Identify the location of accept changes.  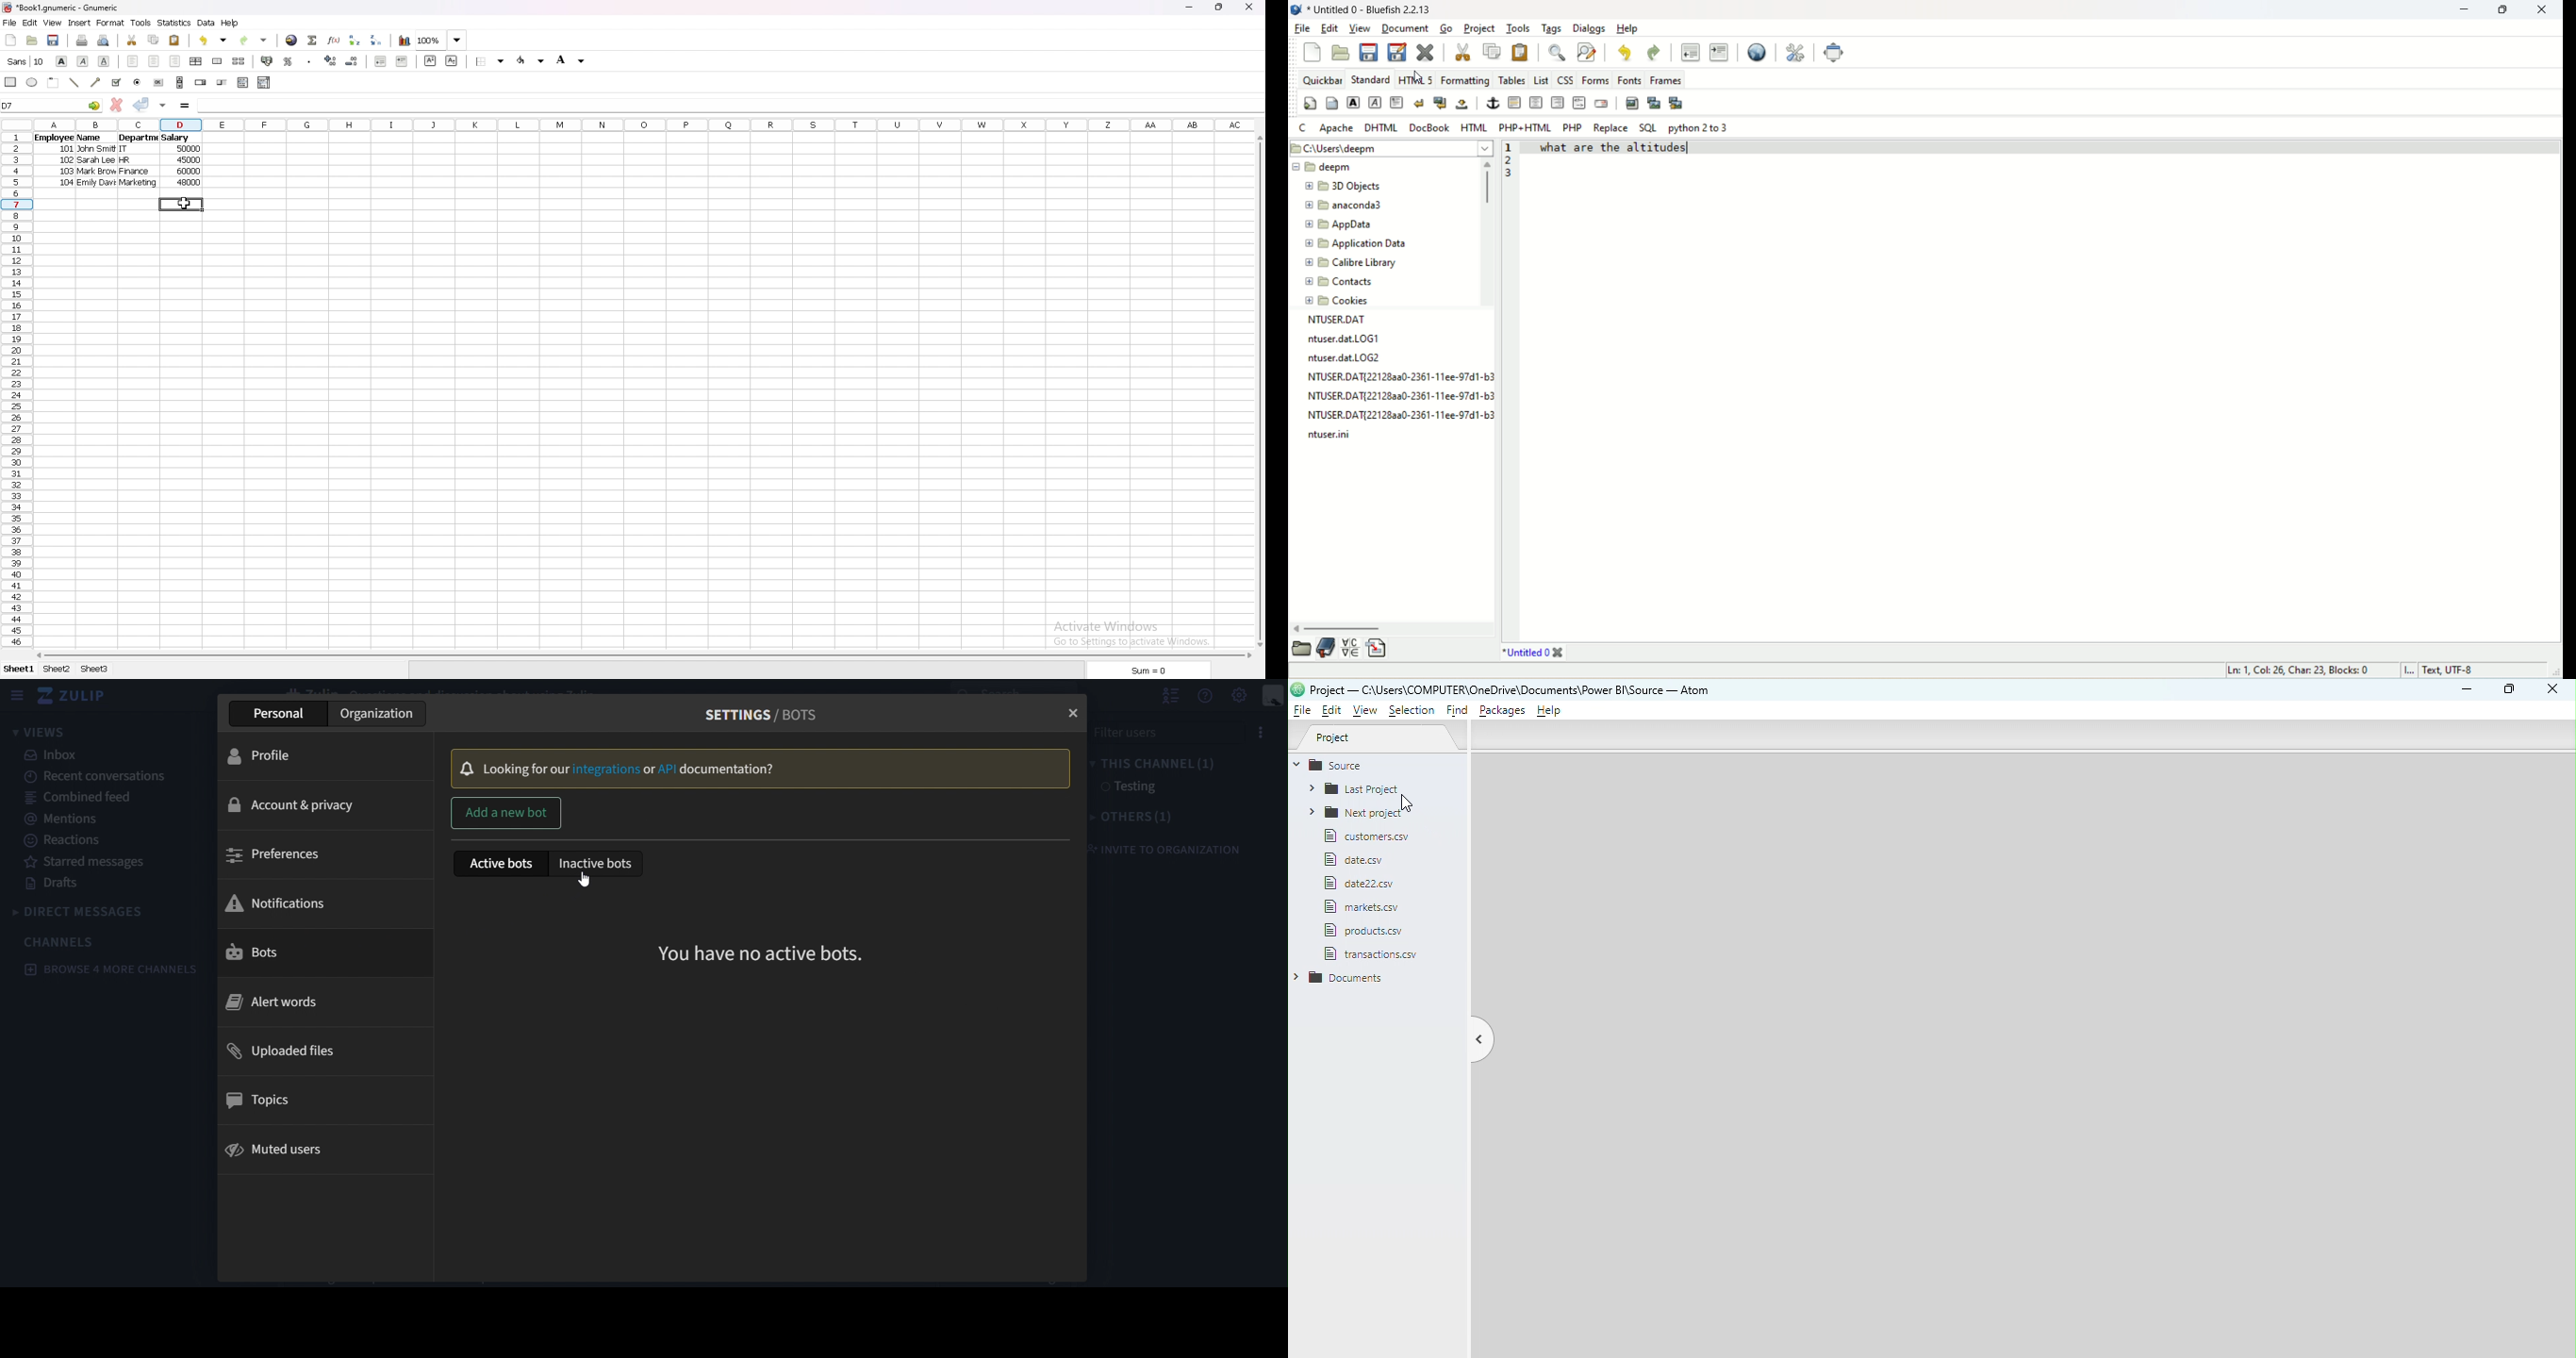
(142, 105).